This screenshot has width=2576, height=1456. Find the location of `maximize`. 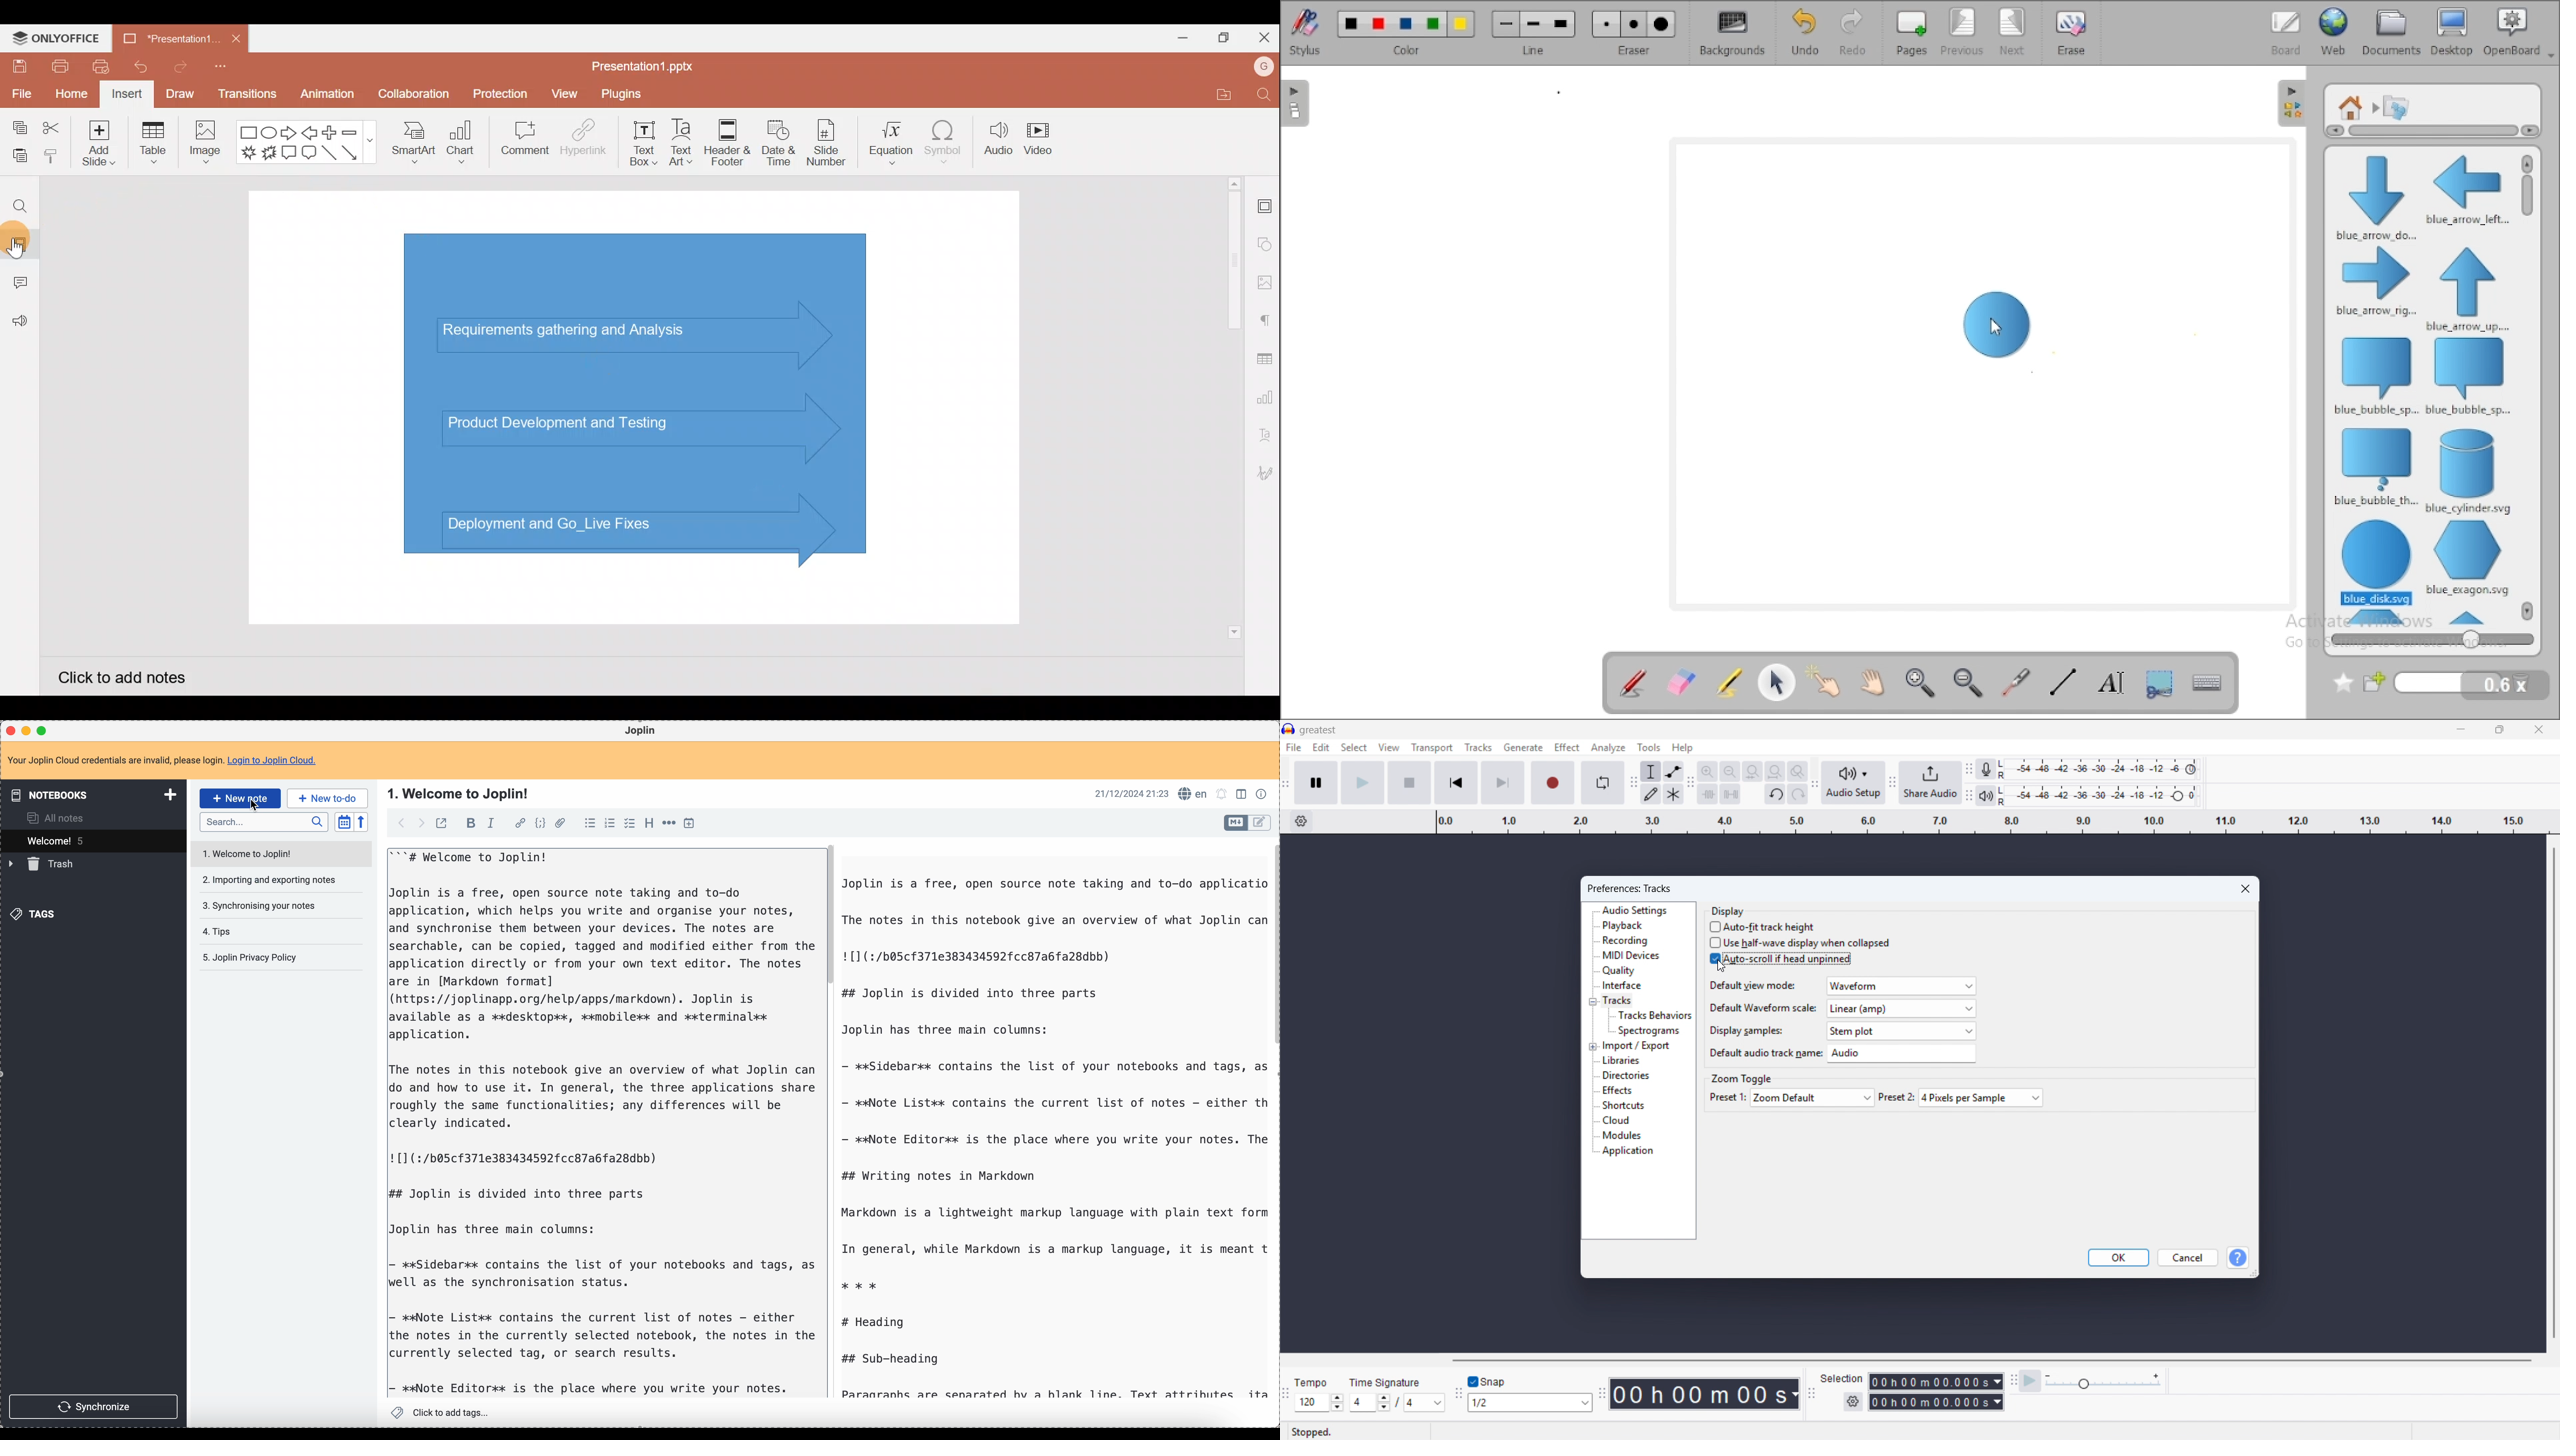

maximize is located at coordinates (44, 730).